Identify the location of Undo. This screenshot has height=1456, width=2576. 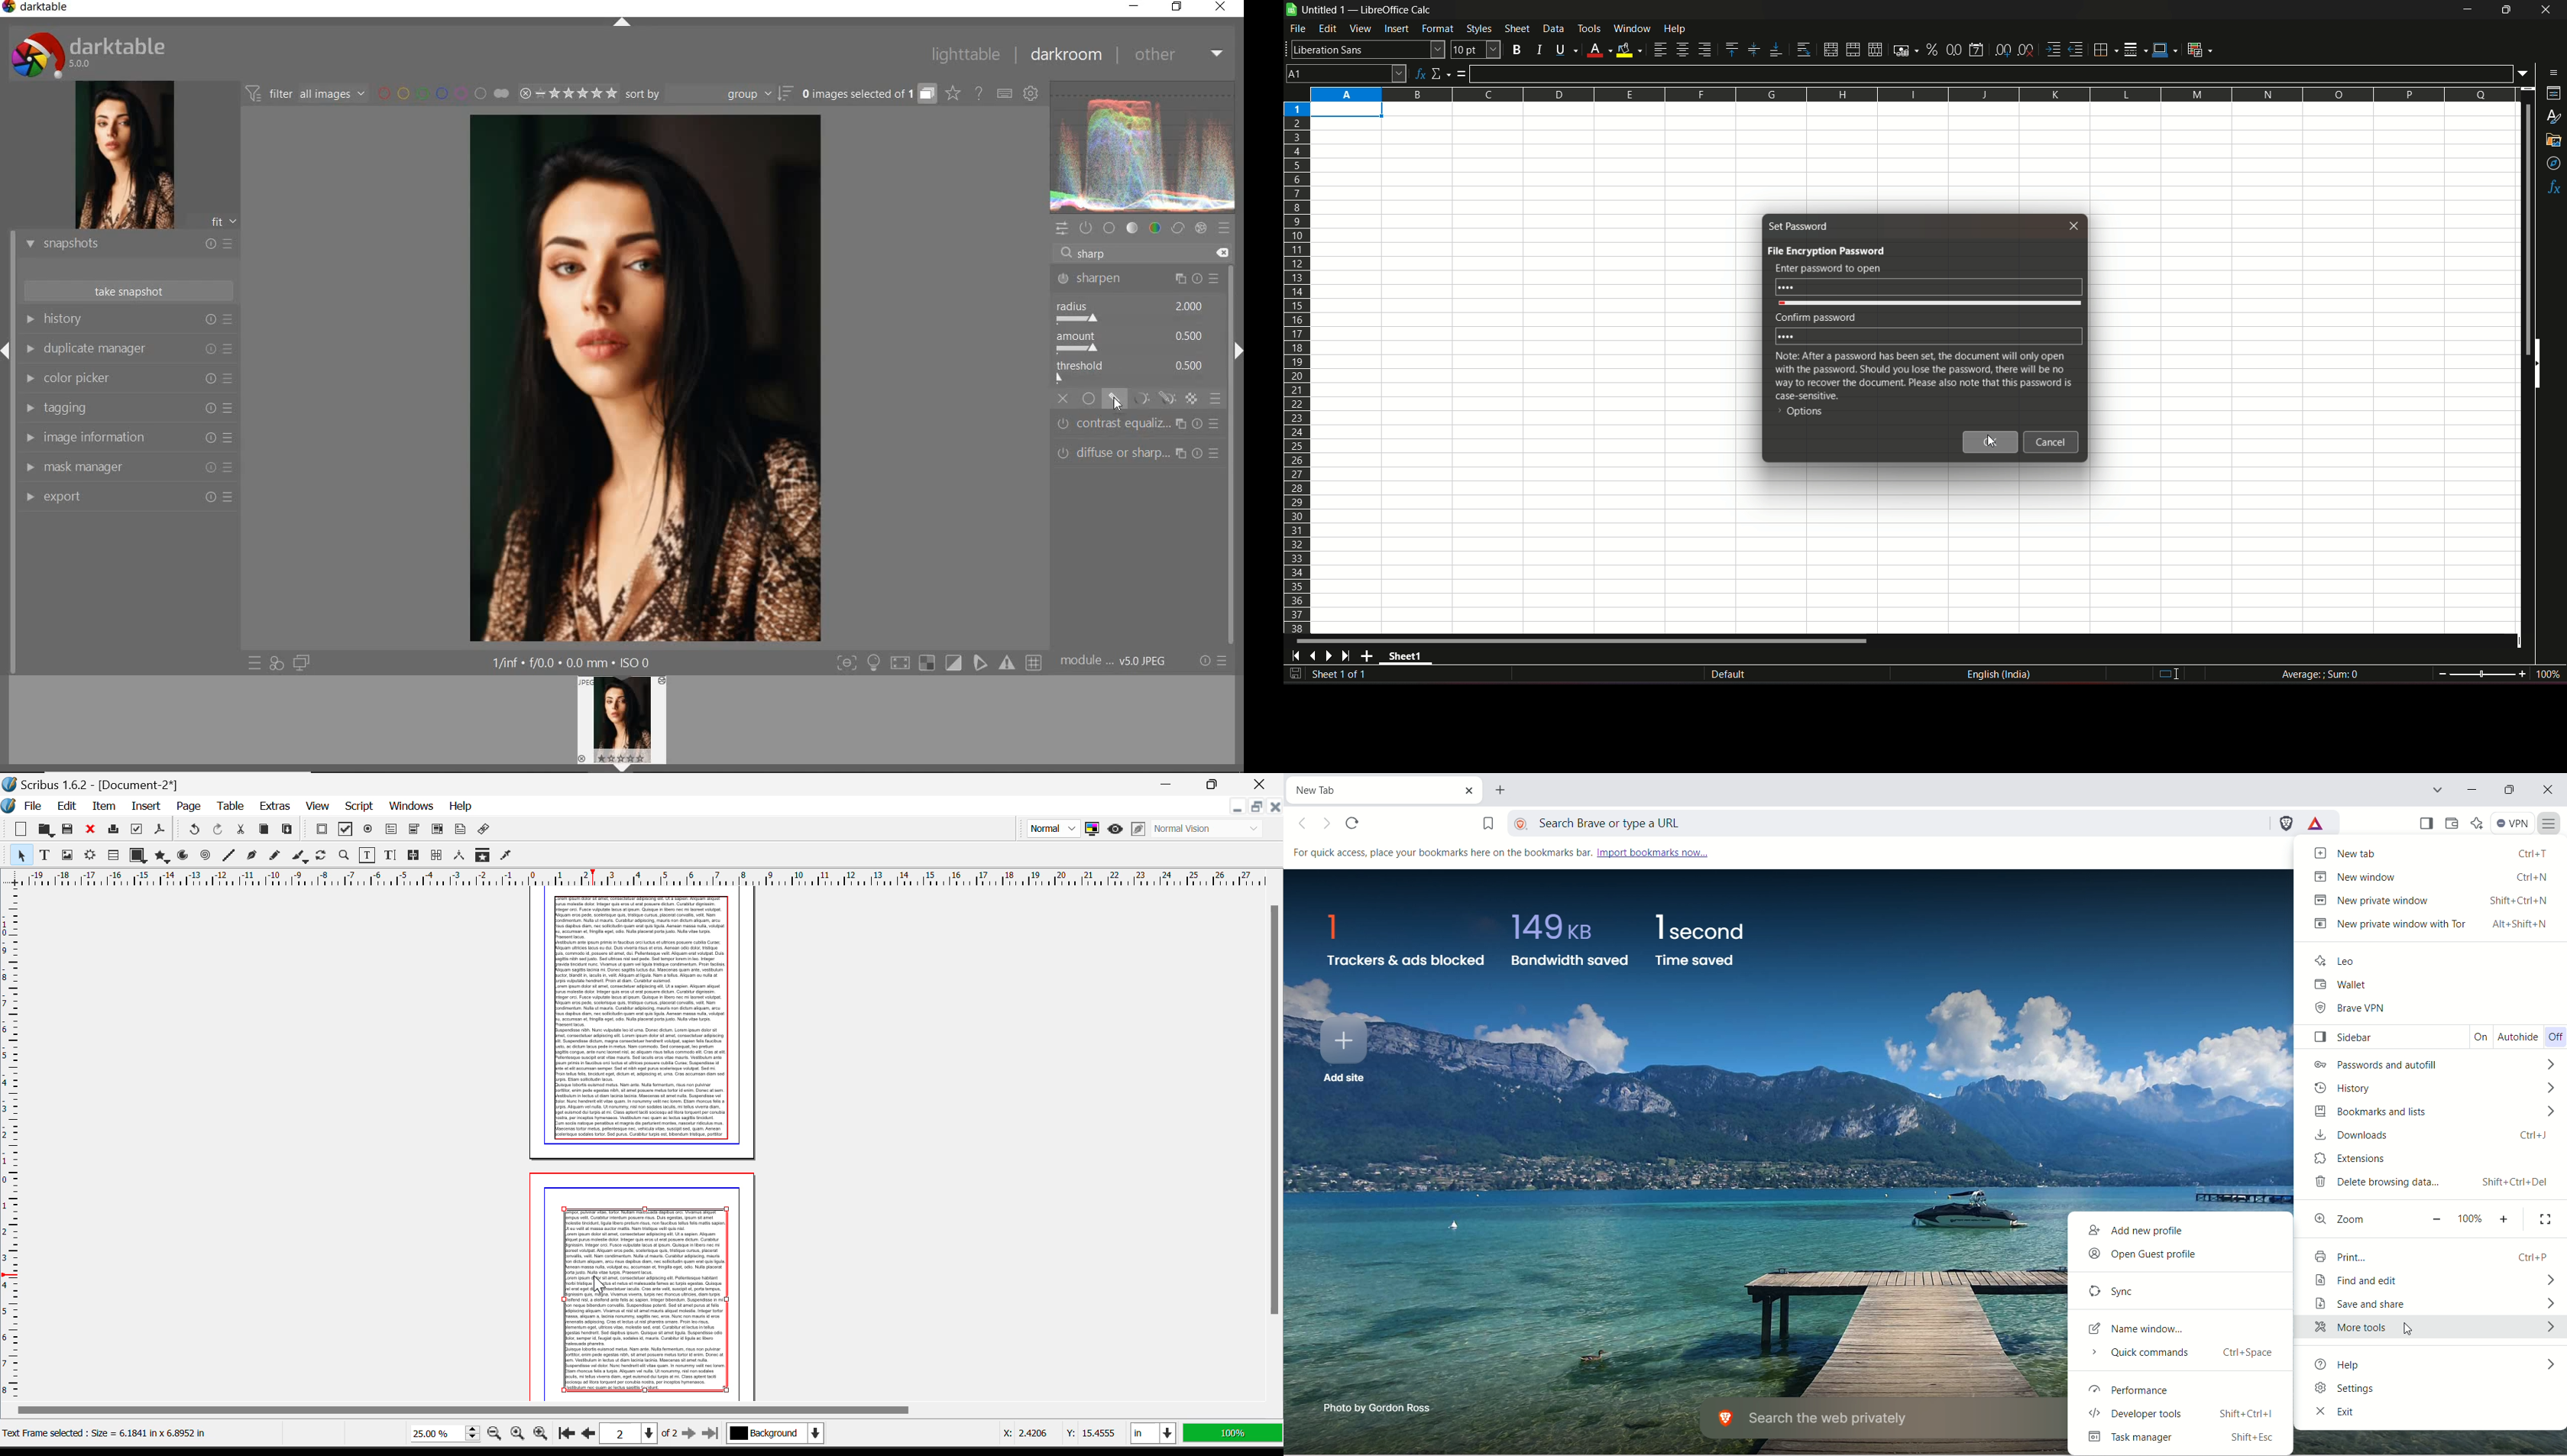
(194, 830).